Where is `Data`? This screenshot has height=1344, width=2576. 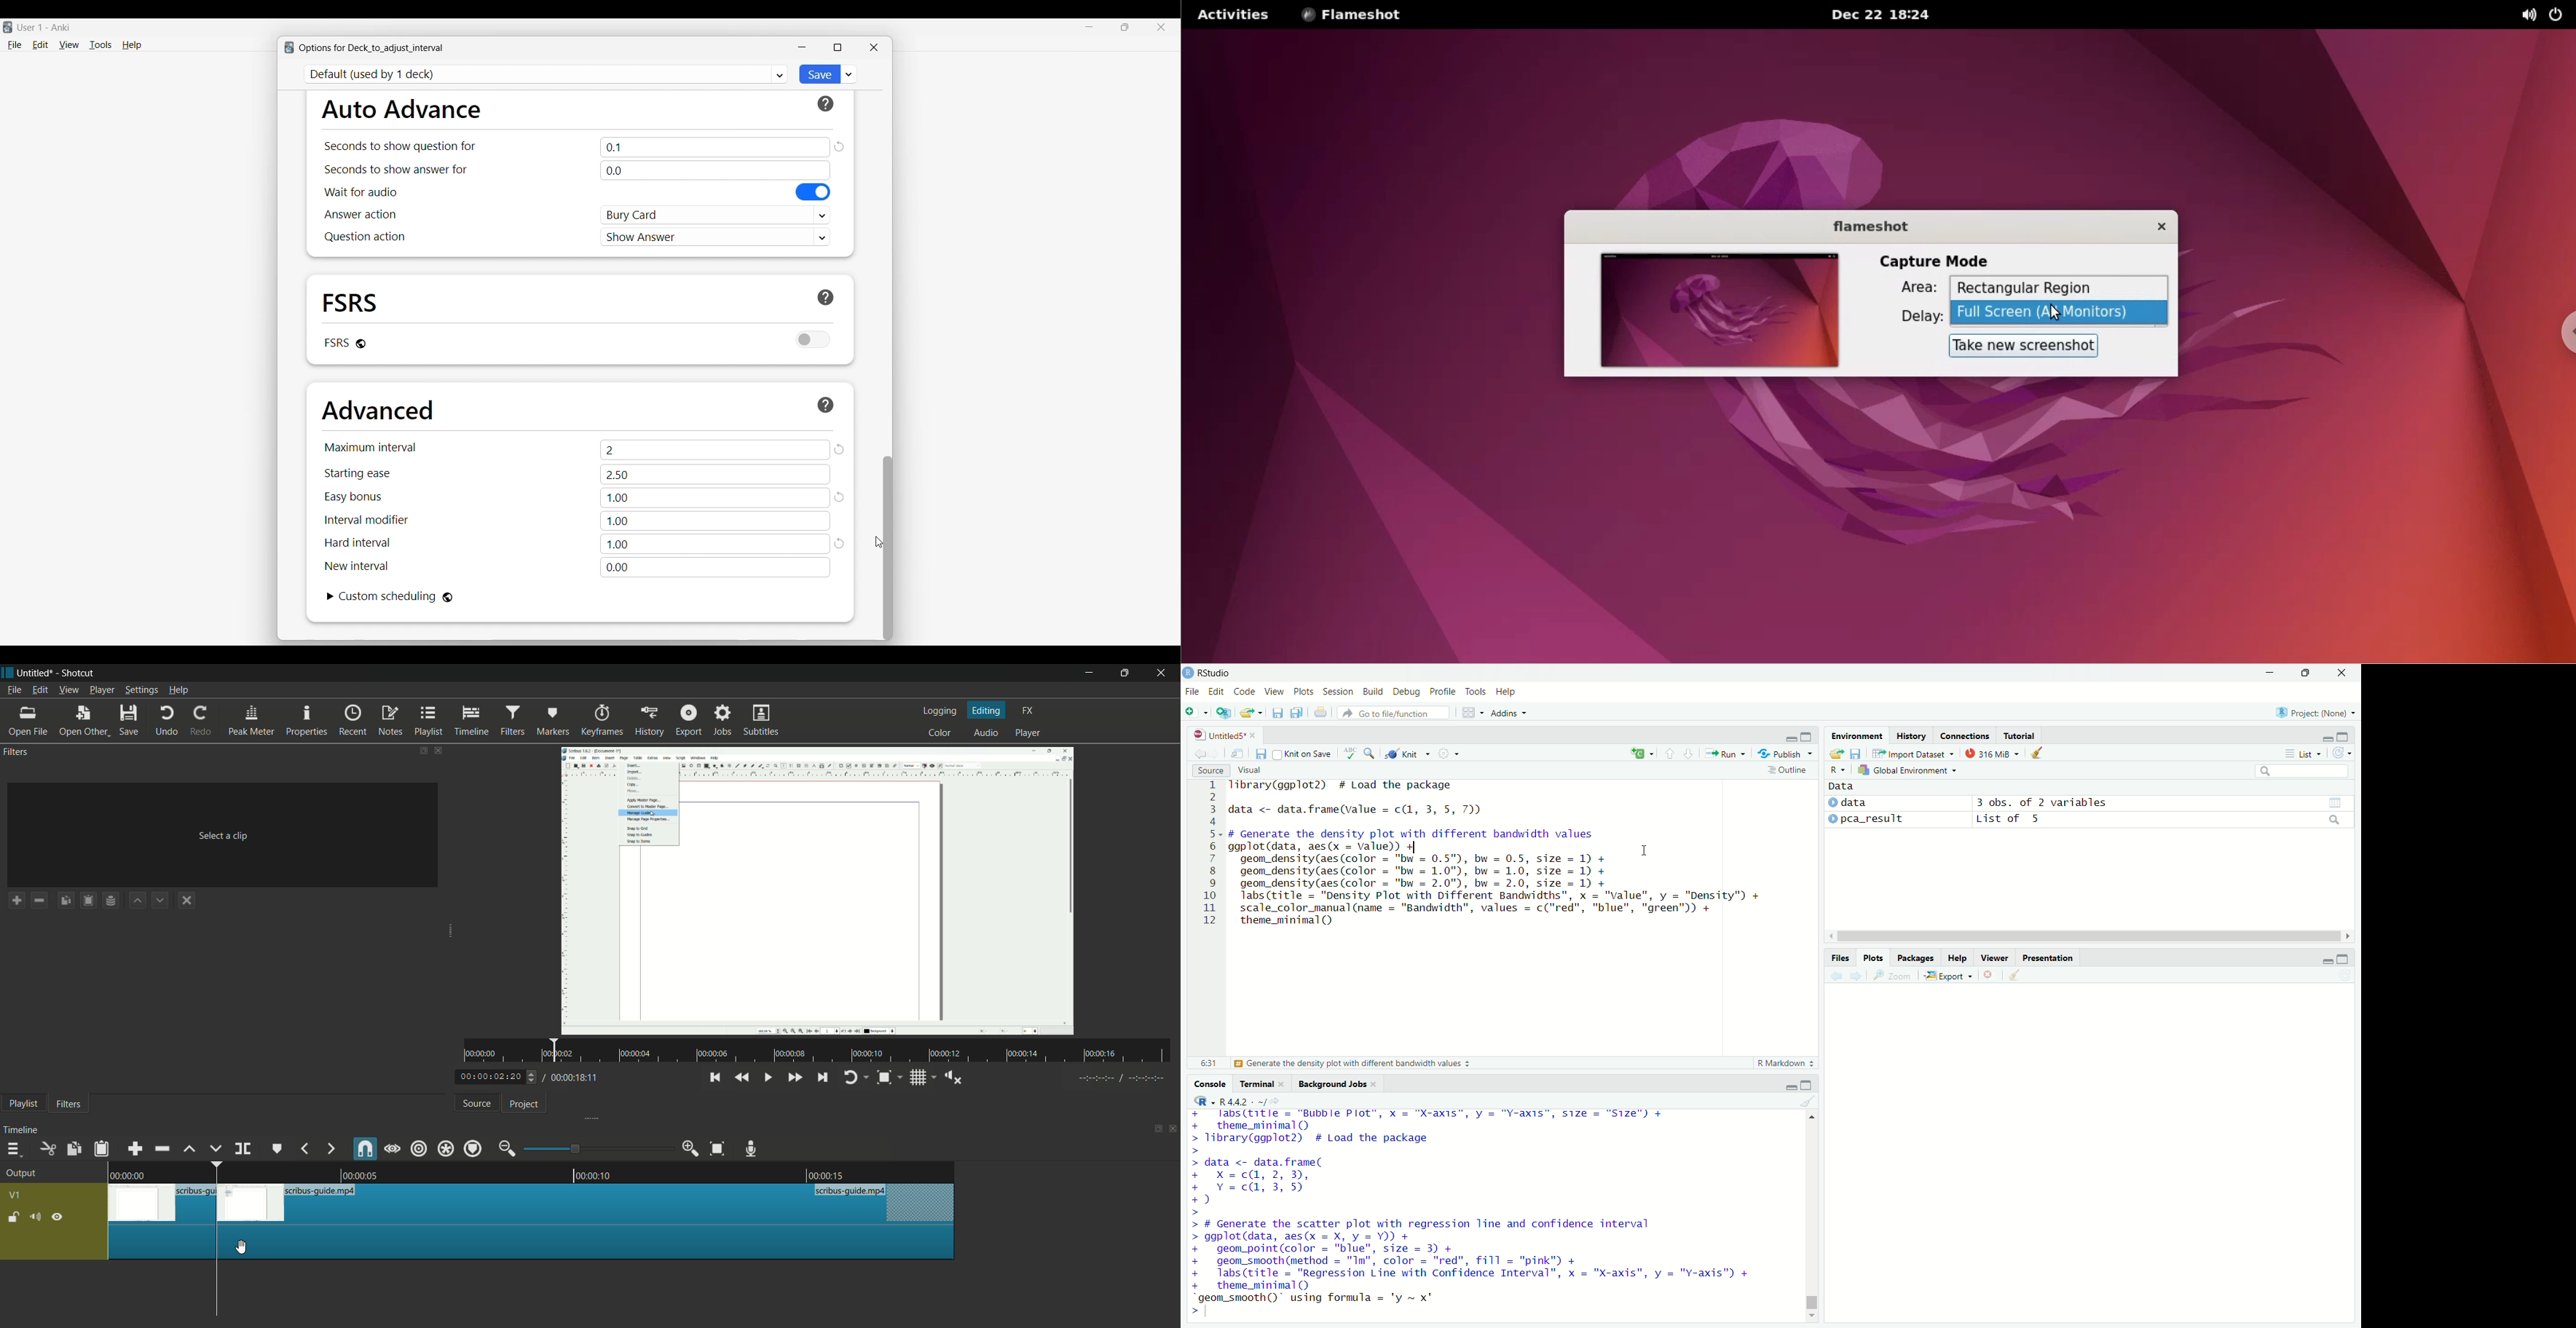
Data is located at coordinates (1842, 786).